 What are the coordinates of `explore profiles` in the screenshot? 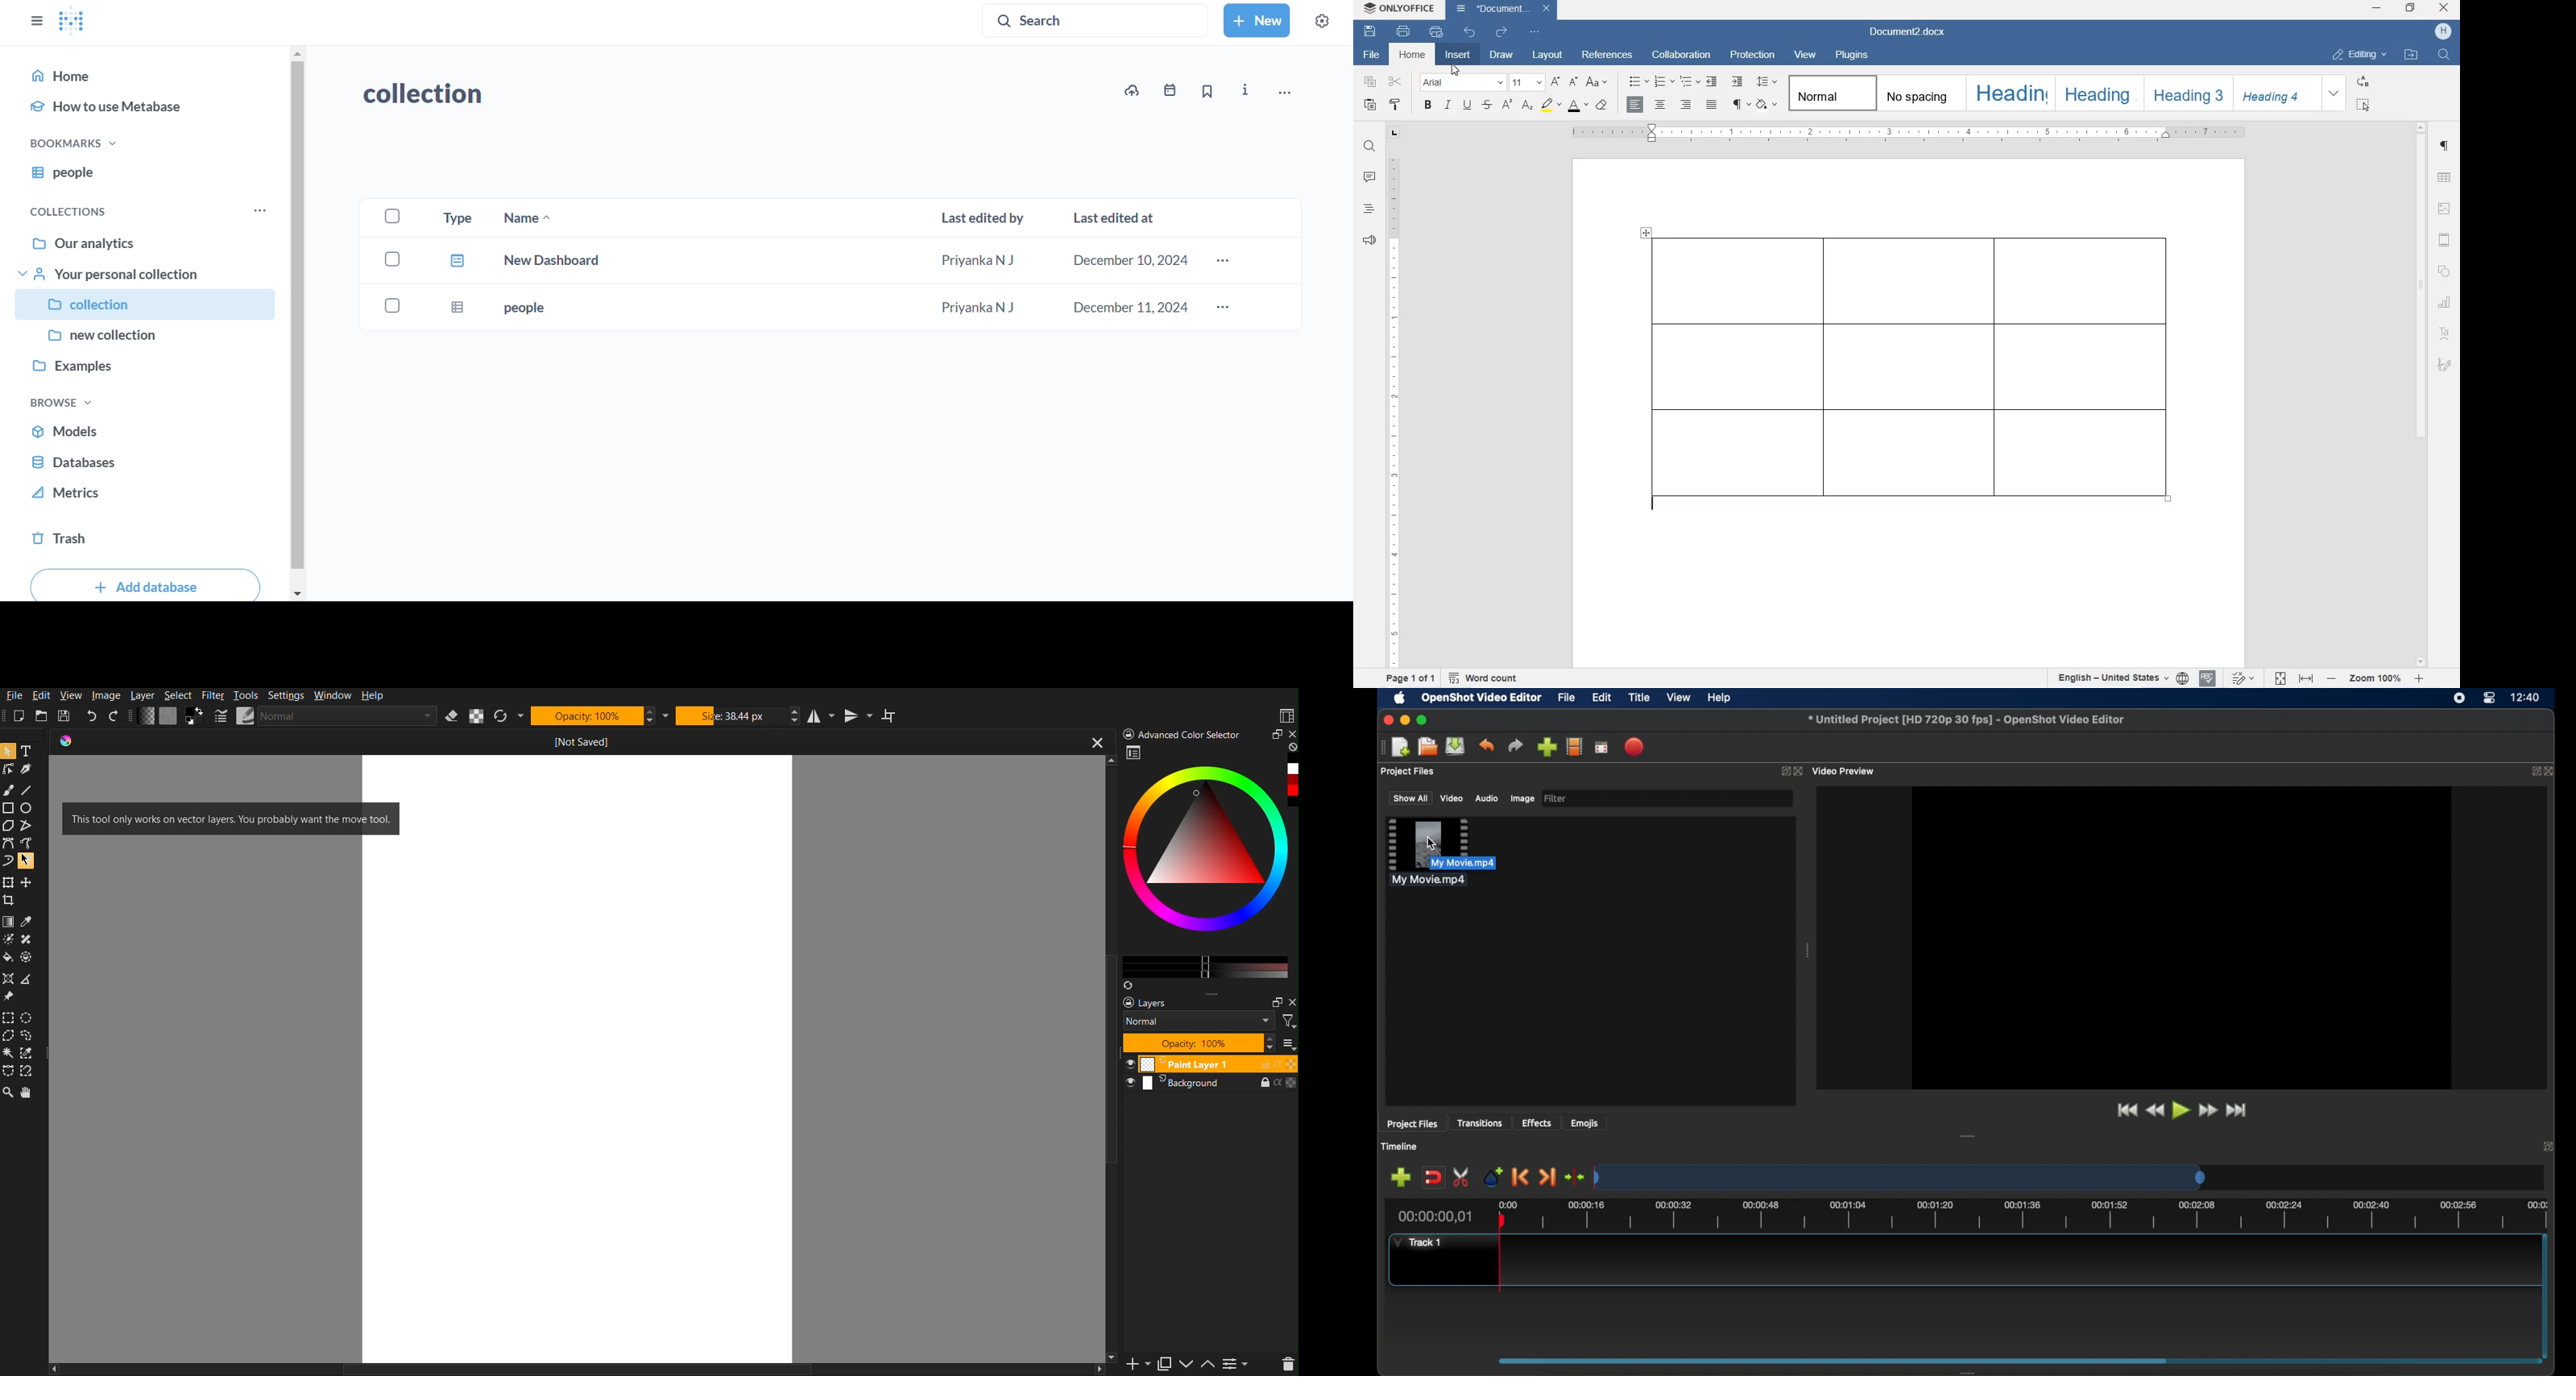 It's located at (1574, 746).